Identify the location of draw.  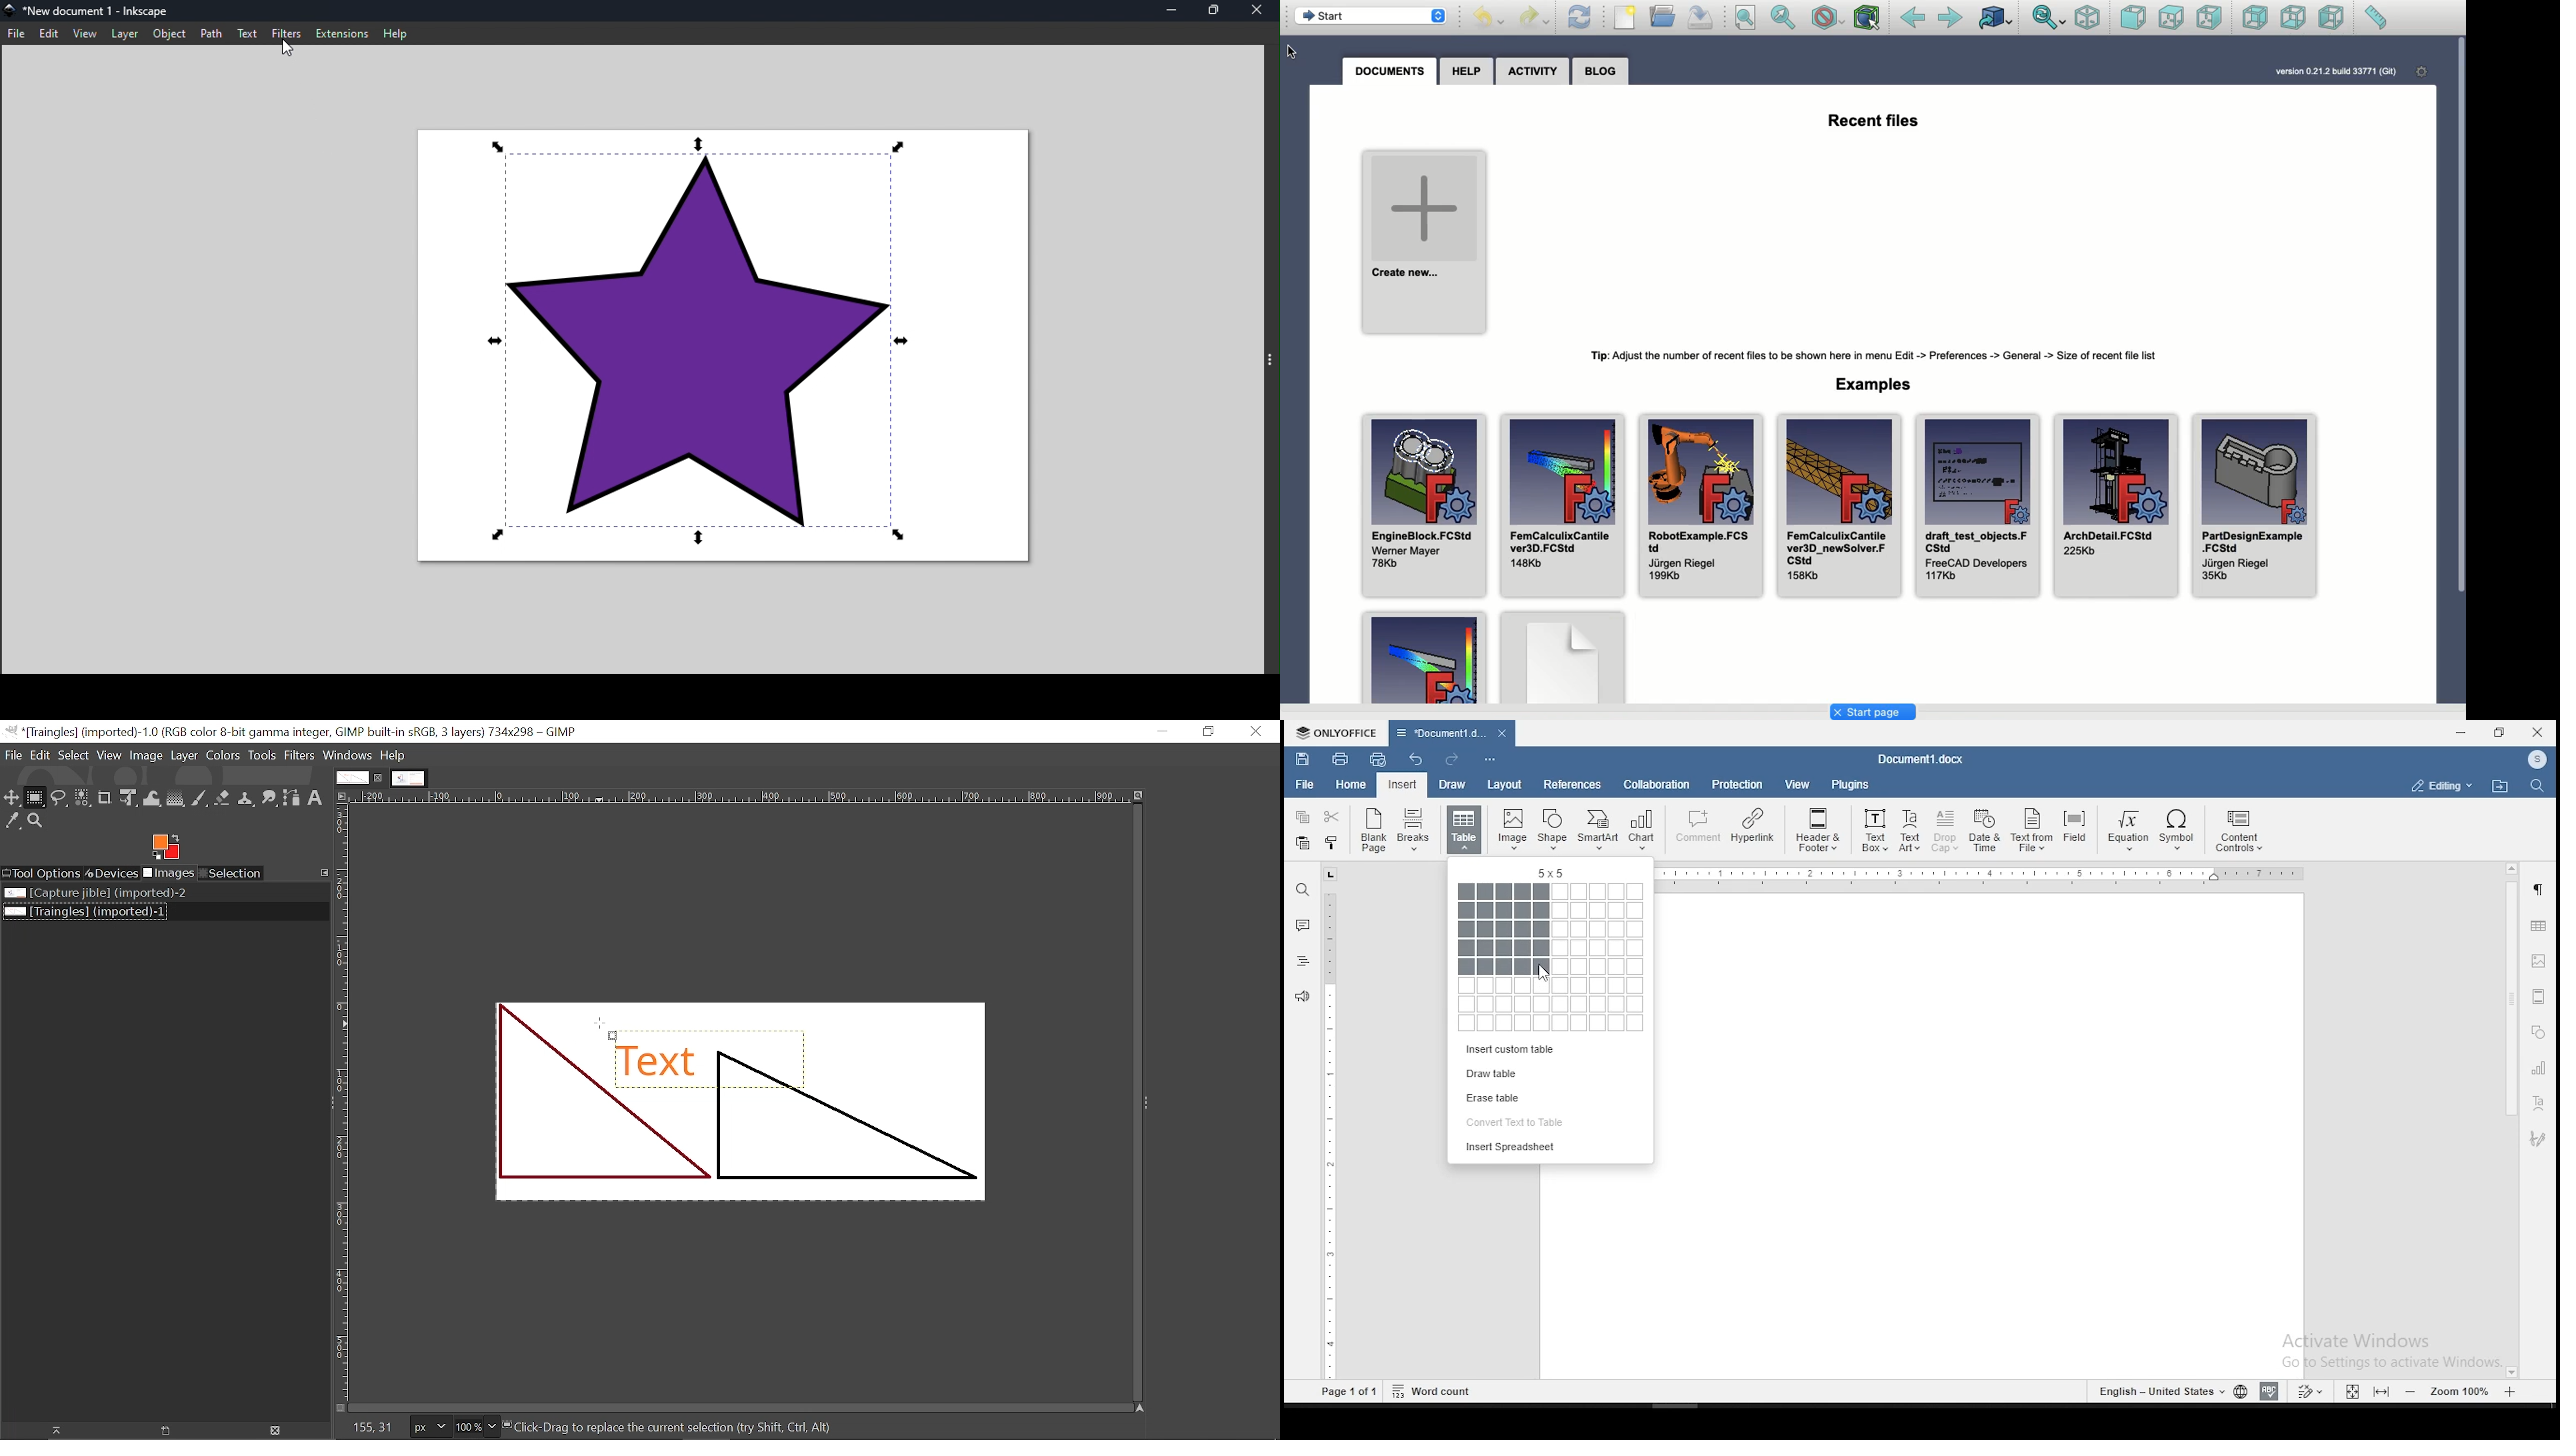
(1452, 786).